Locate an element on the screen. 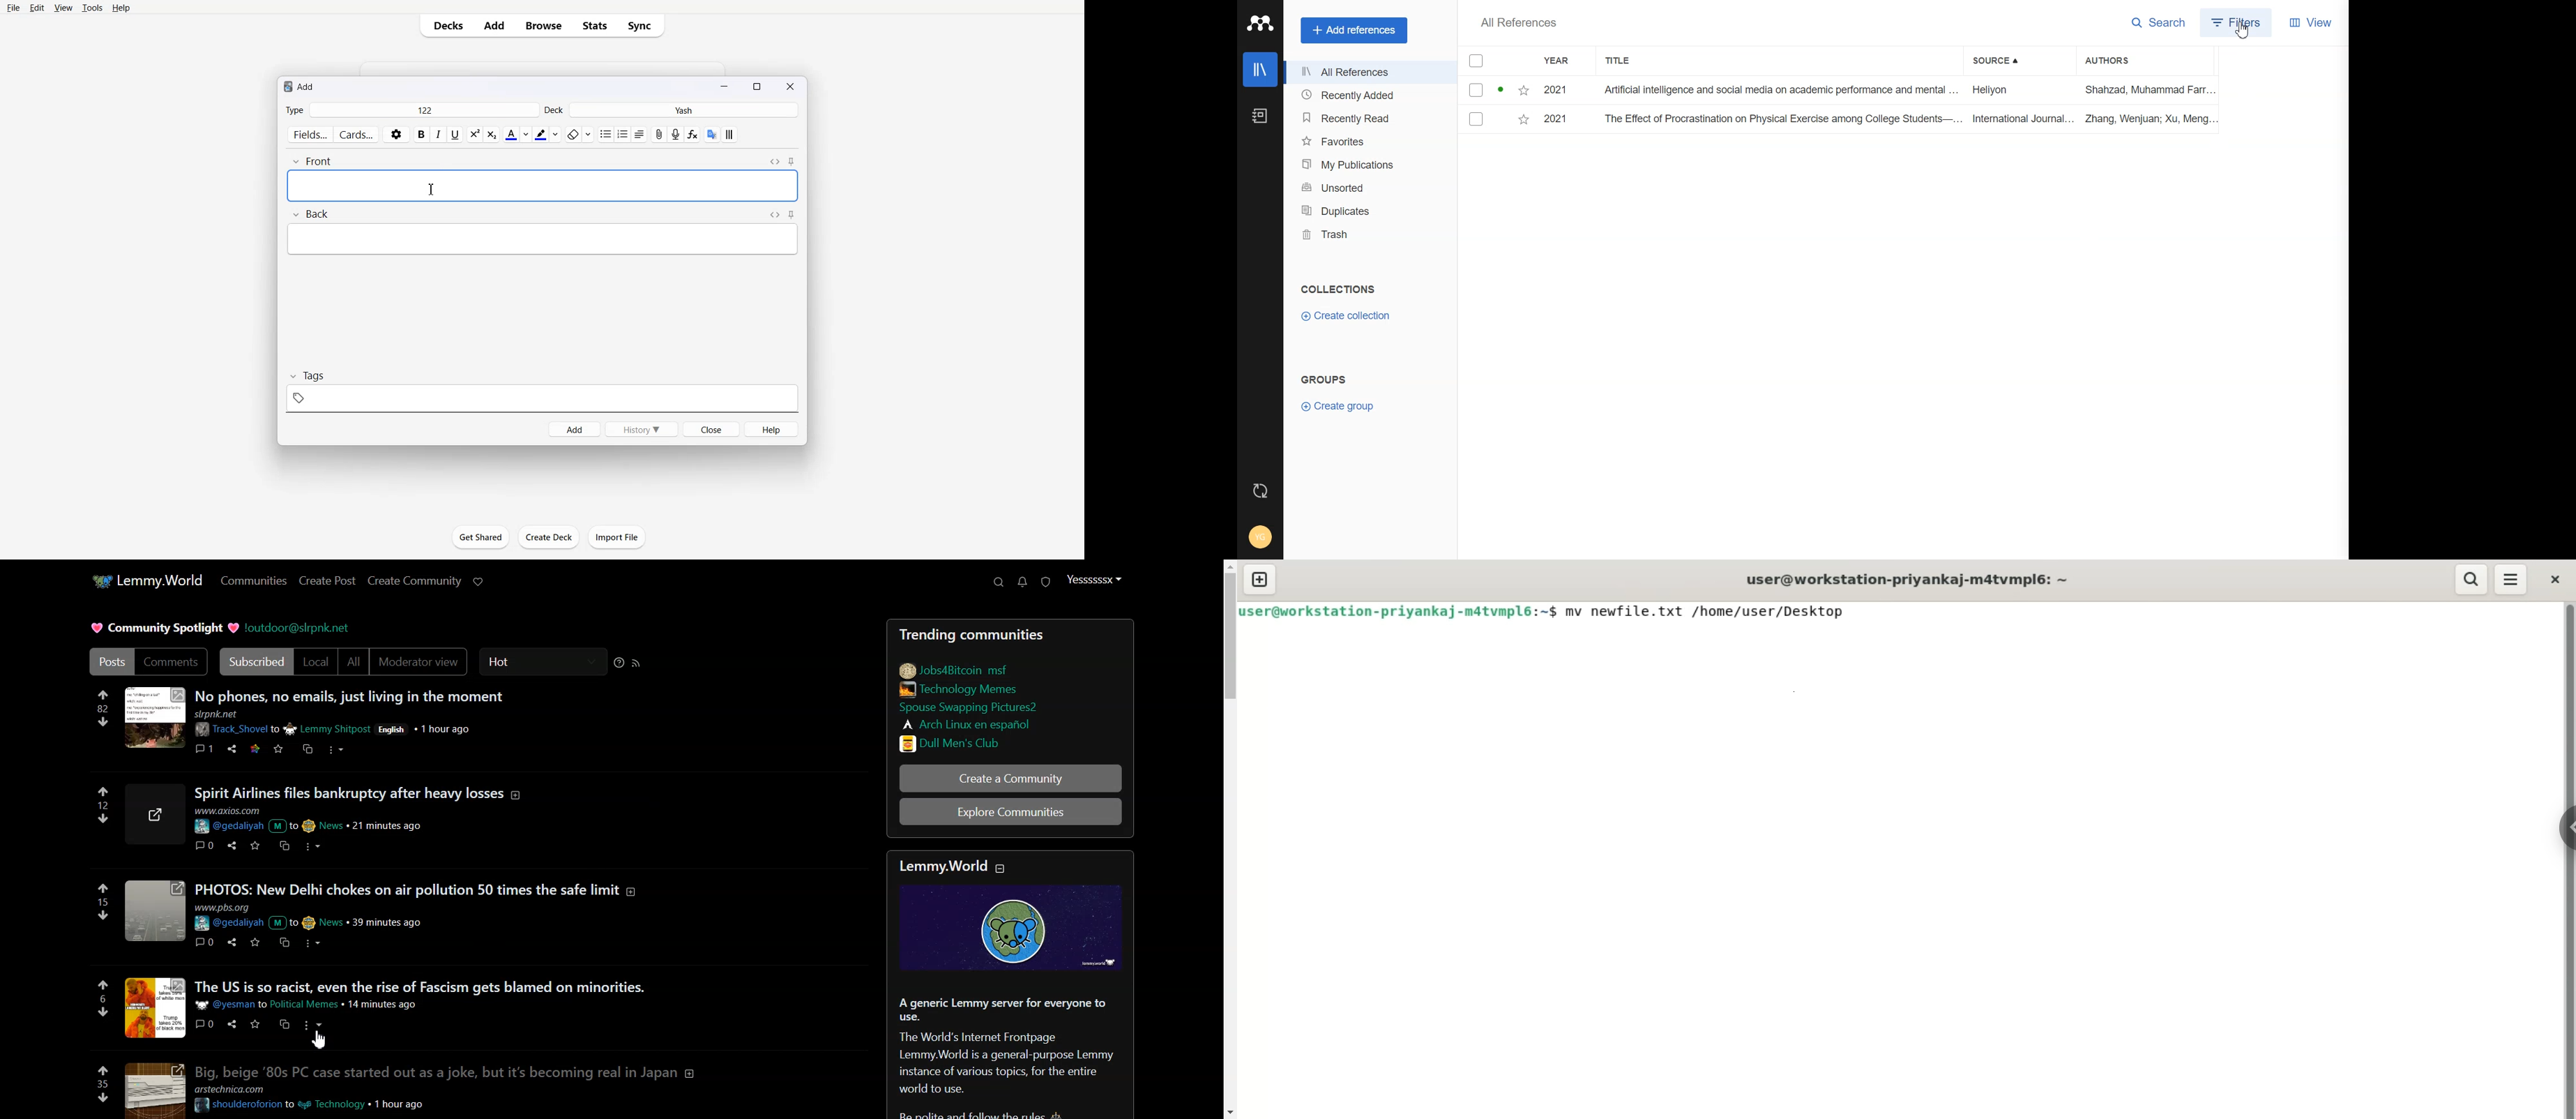 This screenshot has height=1120, width=2576. Cards is located at coordinates (357, 135).